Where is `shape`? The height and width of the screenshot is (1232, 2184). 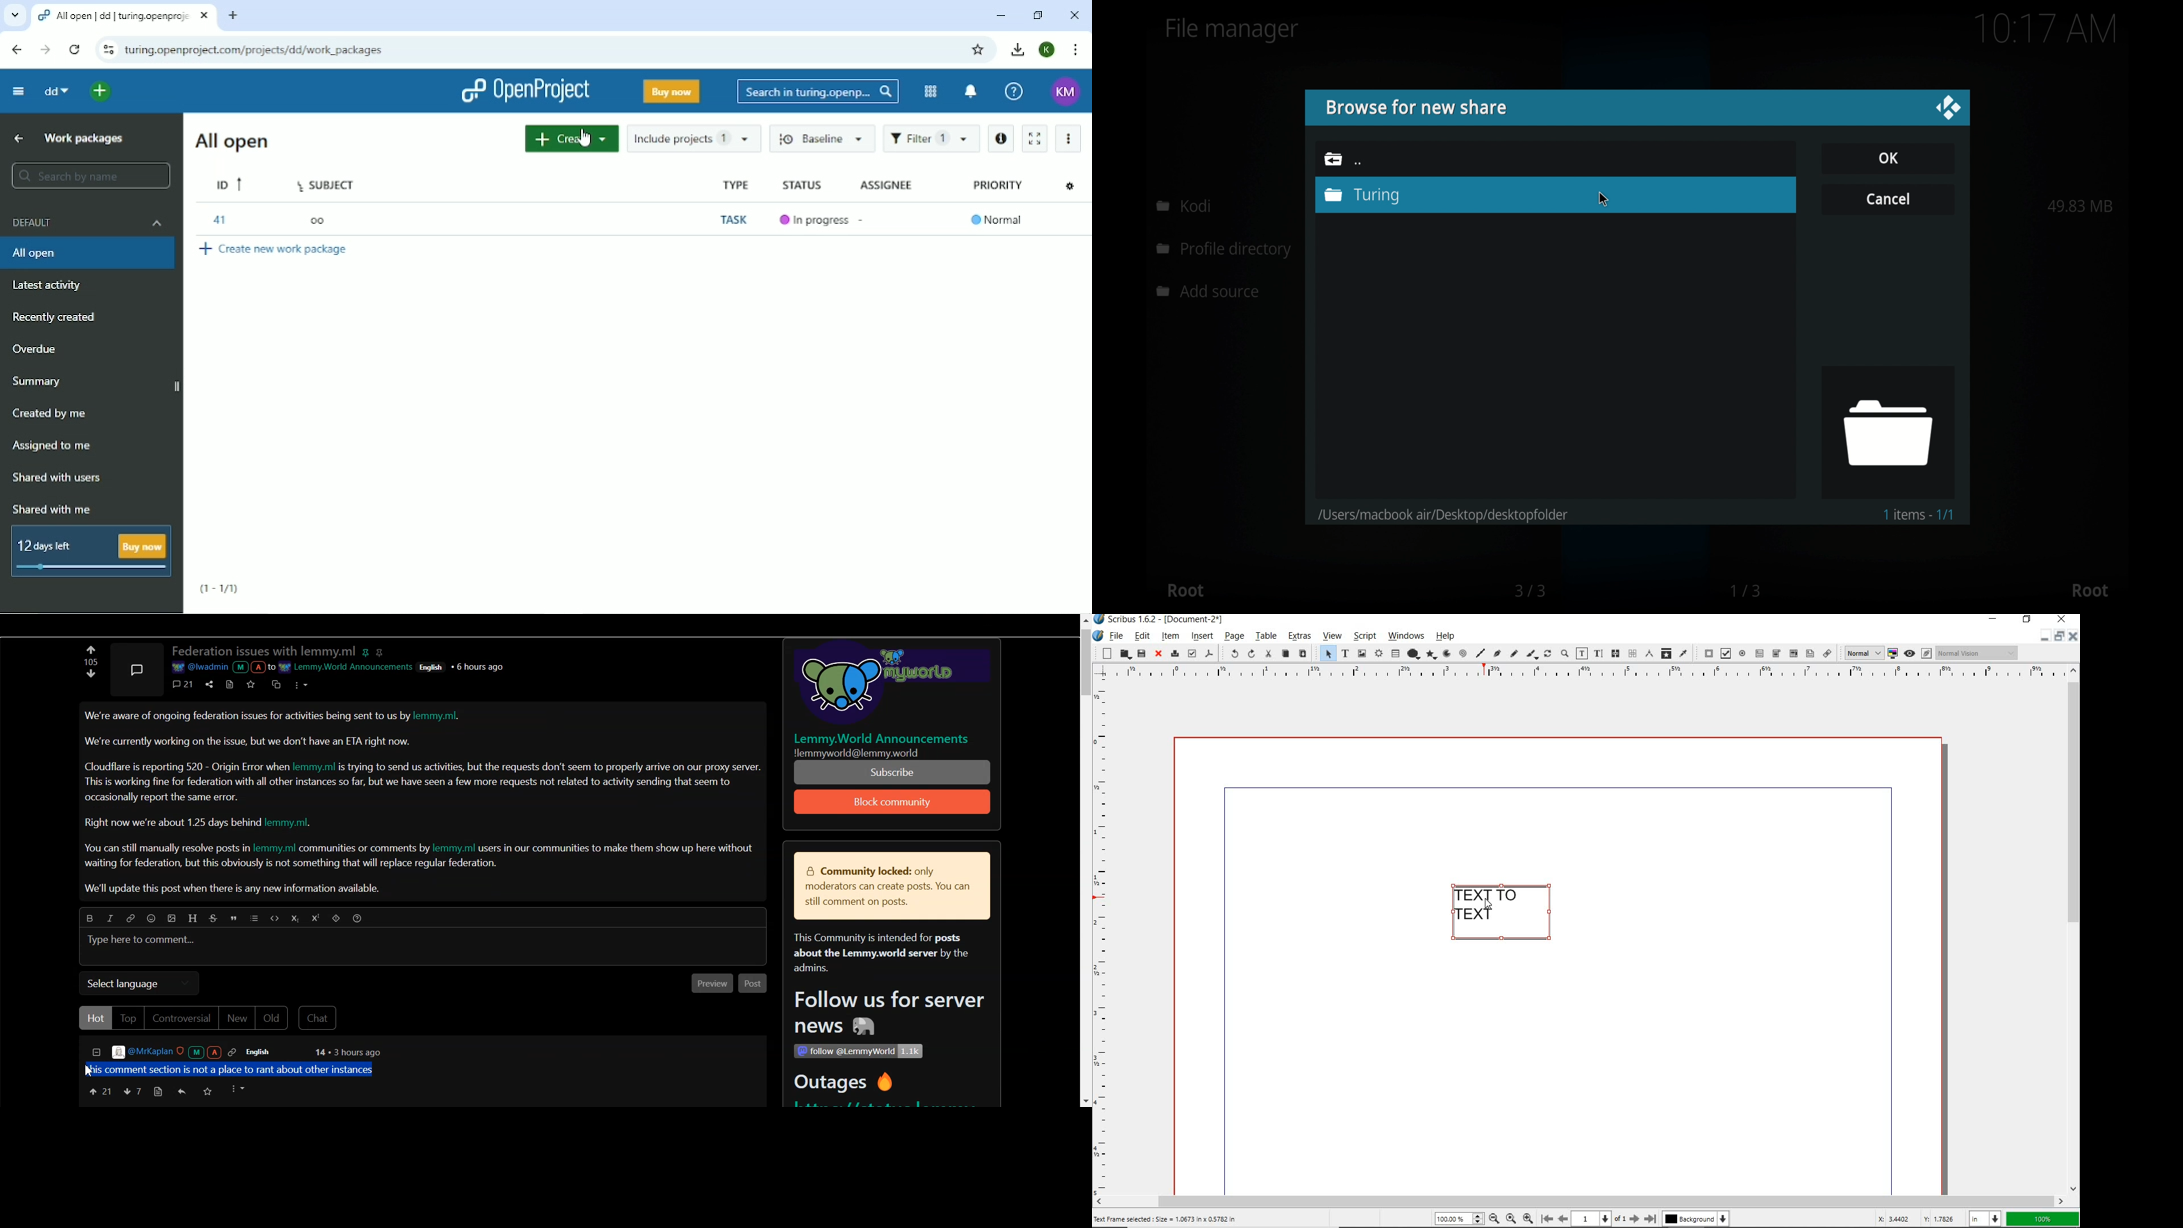
shape is located at coordinates (1413, 653).